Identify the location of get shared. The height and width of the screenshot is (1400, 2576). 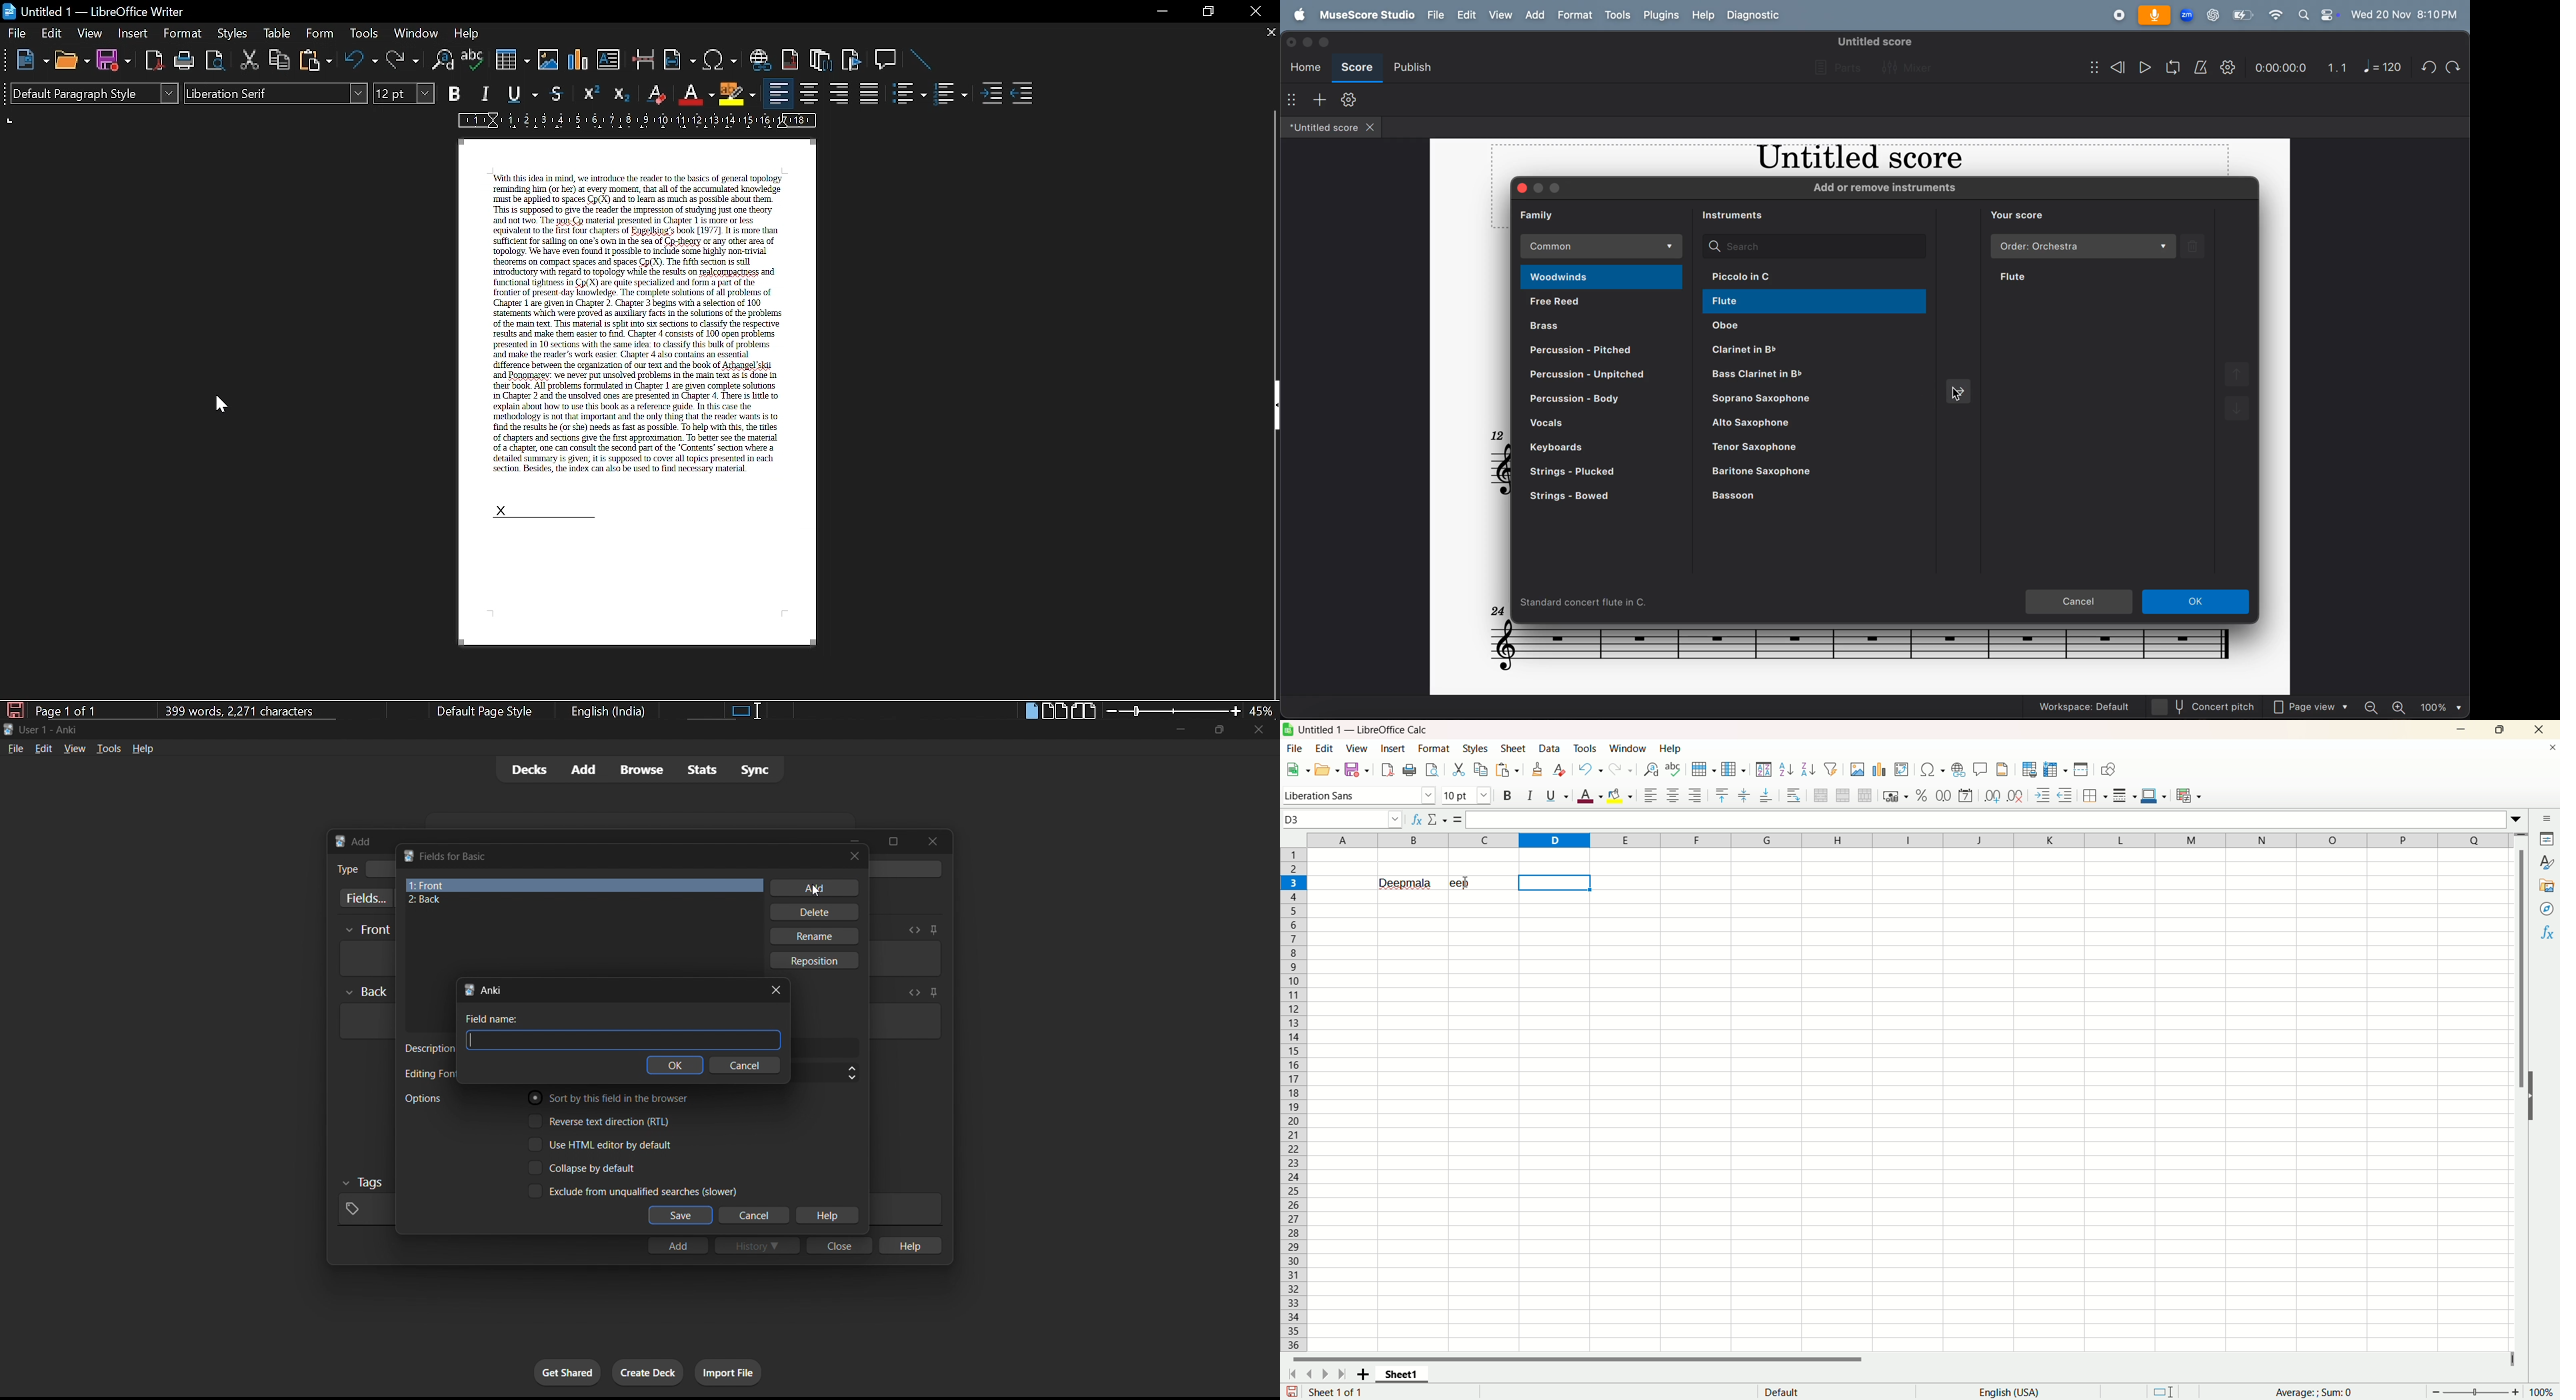
(567, 1373).